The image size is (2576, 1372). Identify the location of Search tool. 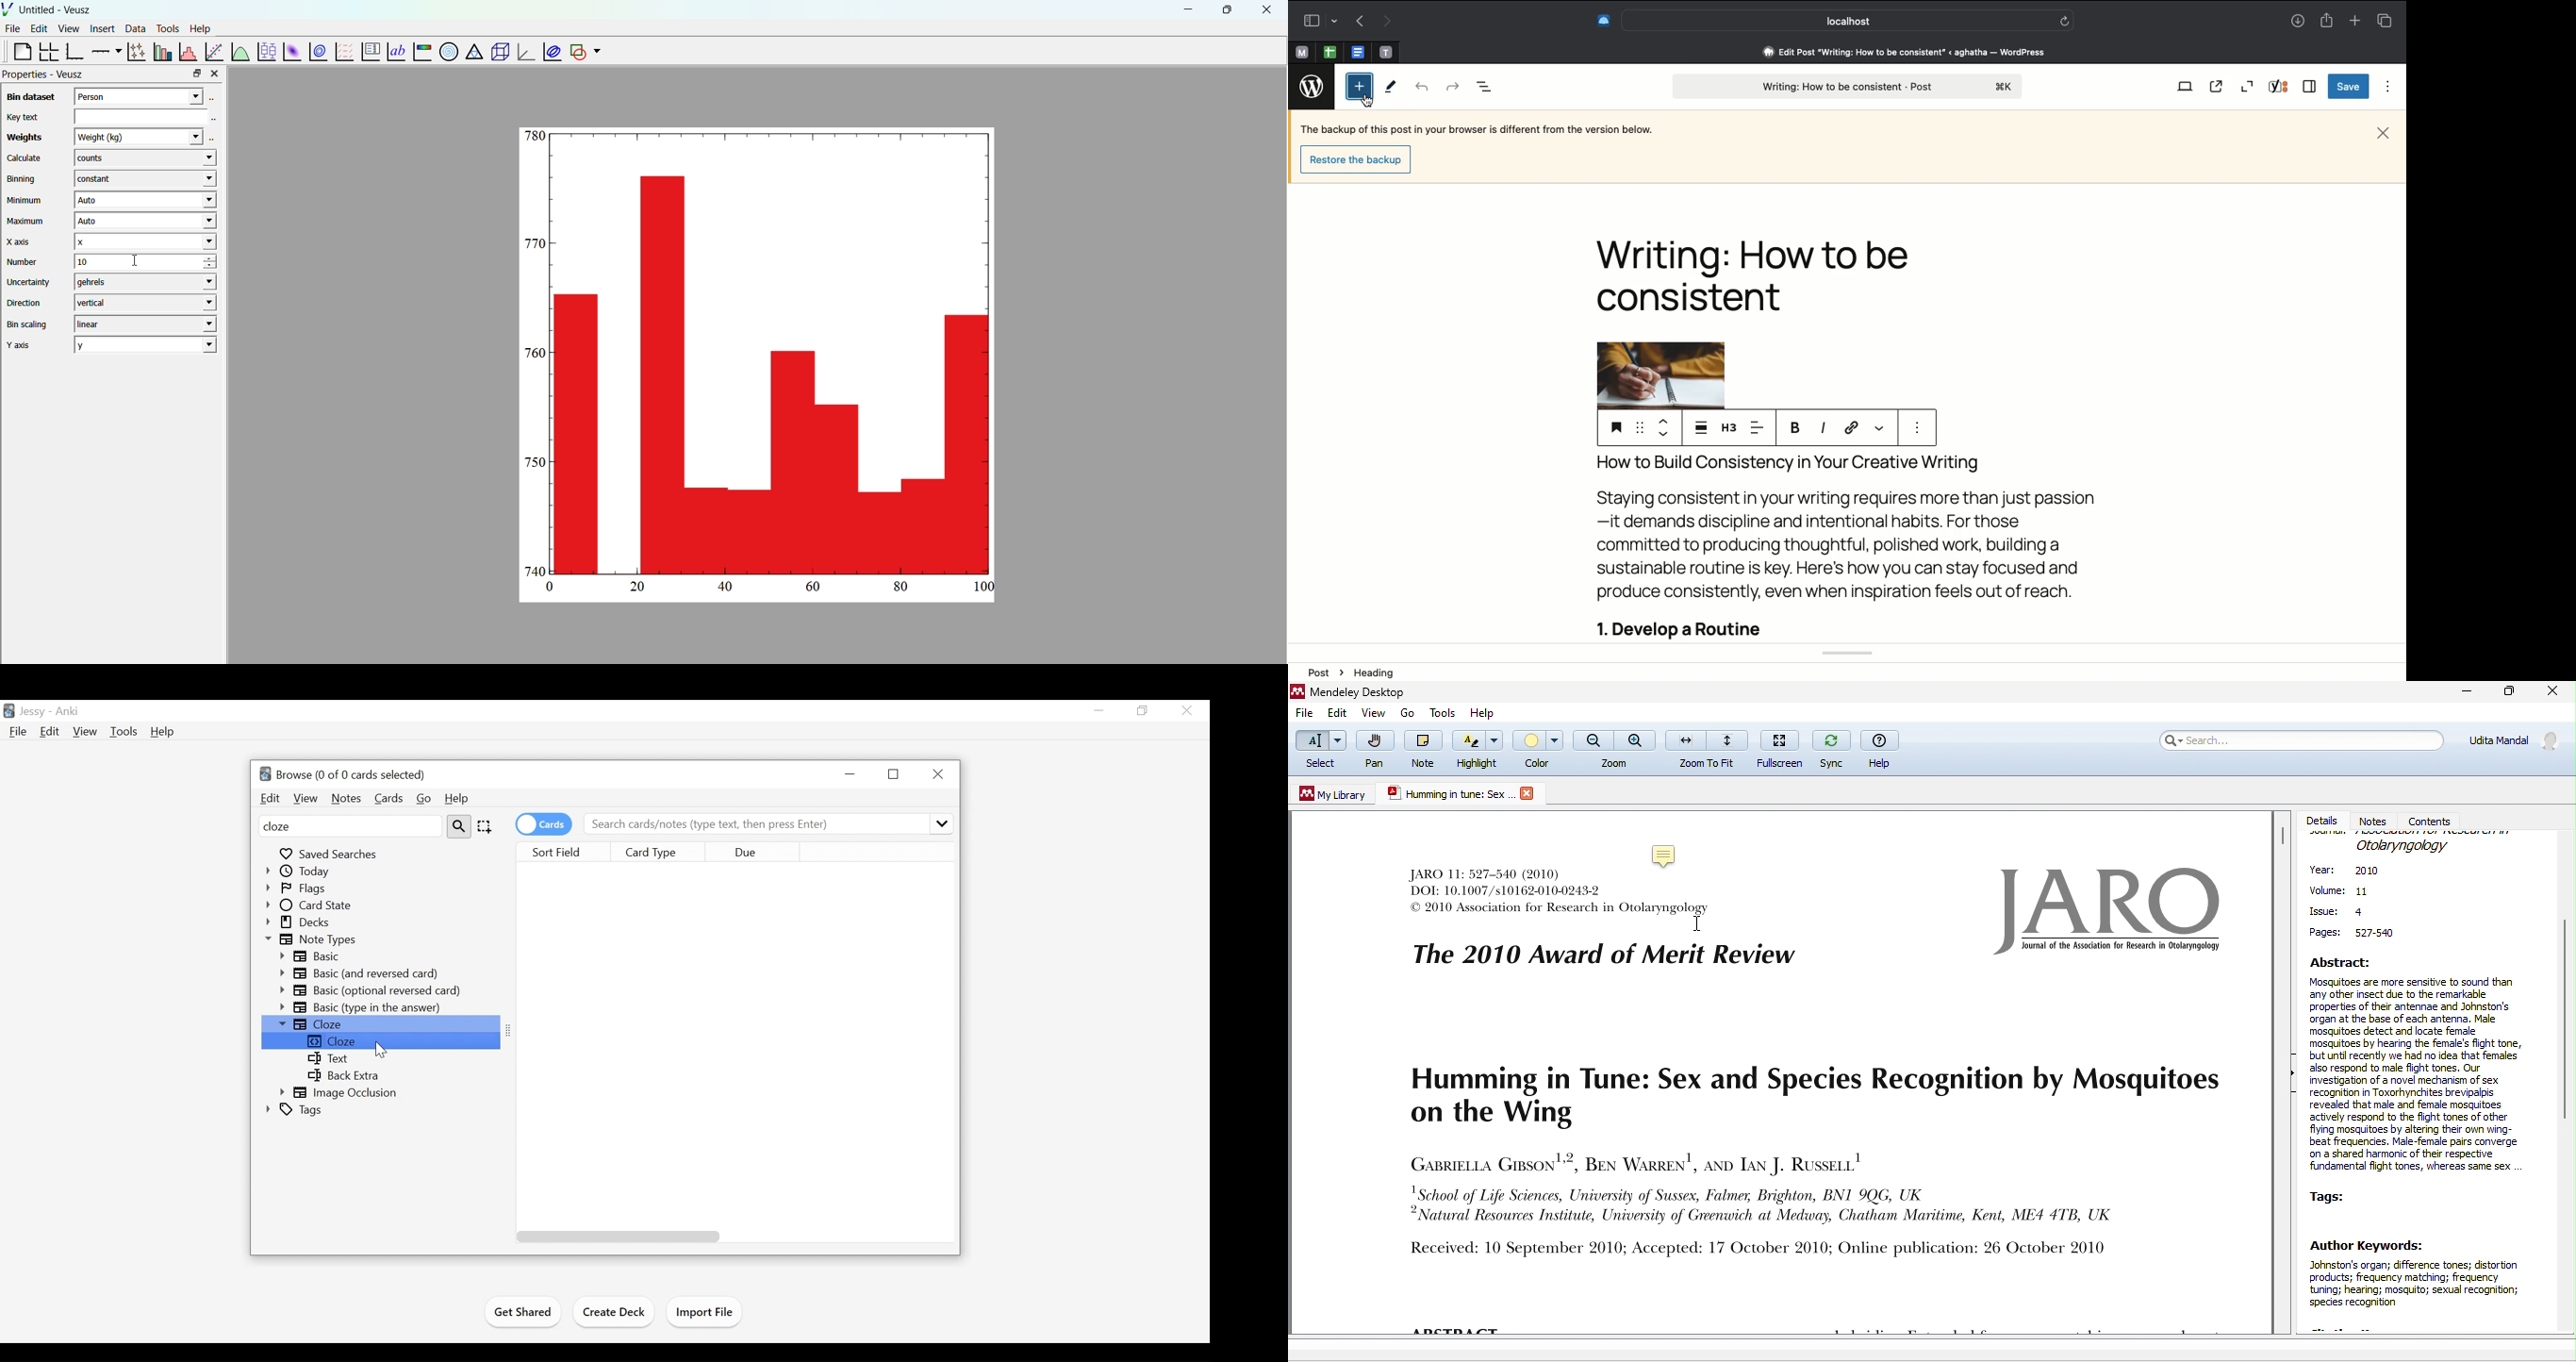
(461, 827).